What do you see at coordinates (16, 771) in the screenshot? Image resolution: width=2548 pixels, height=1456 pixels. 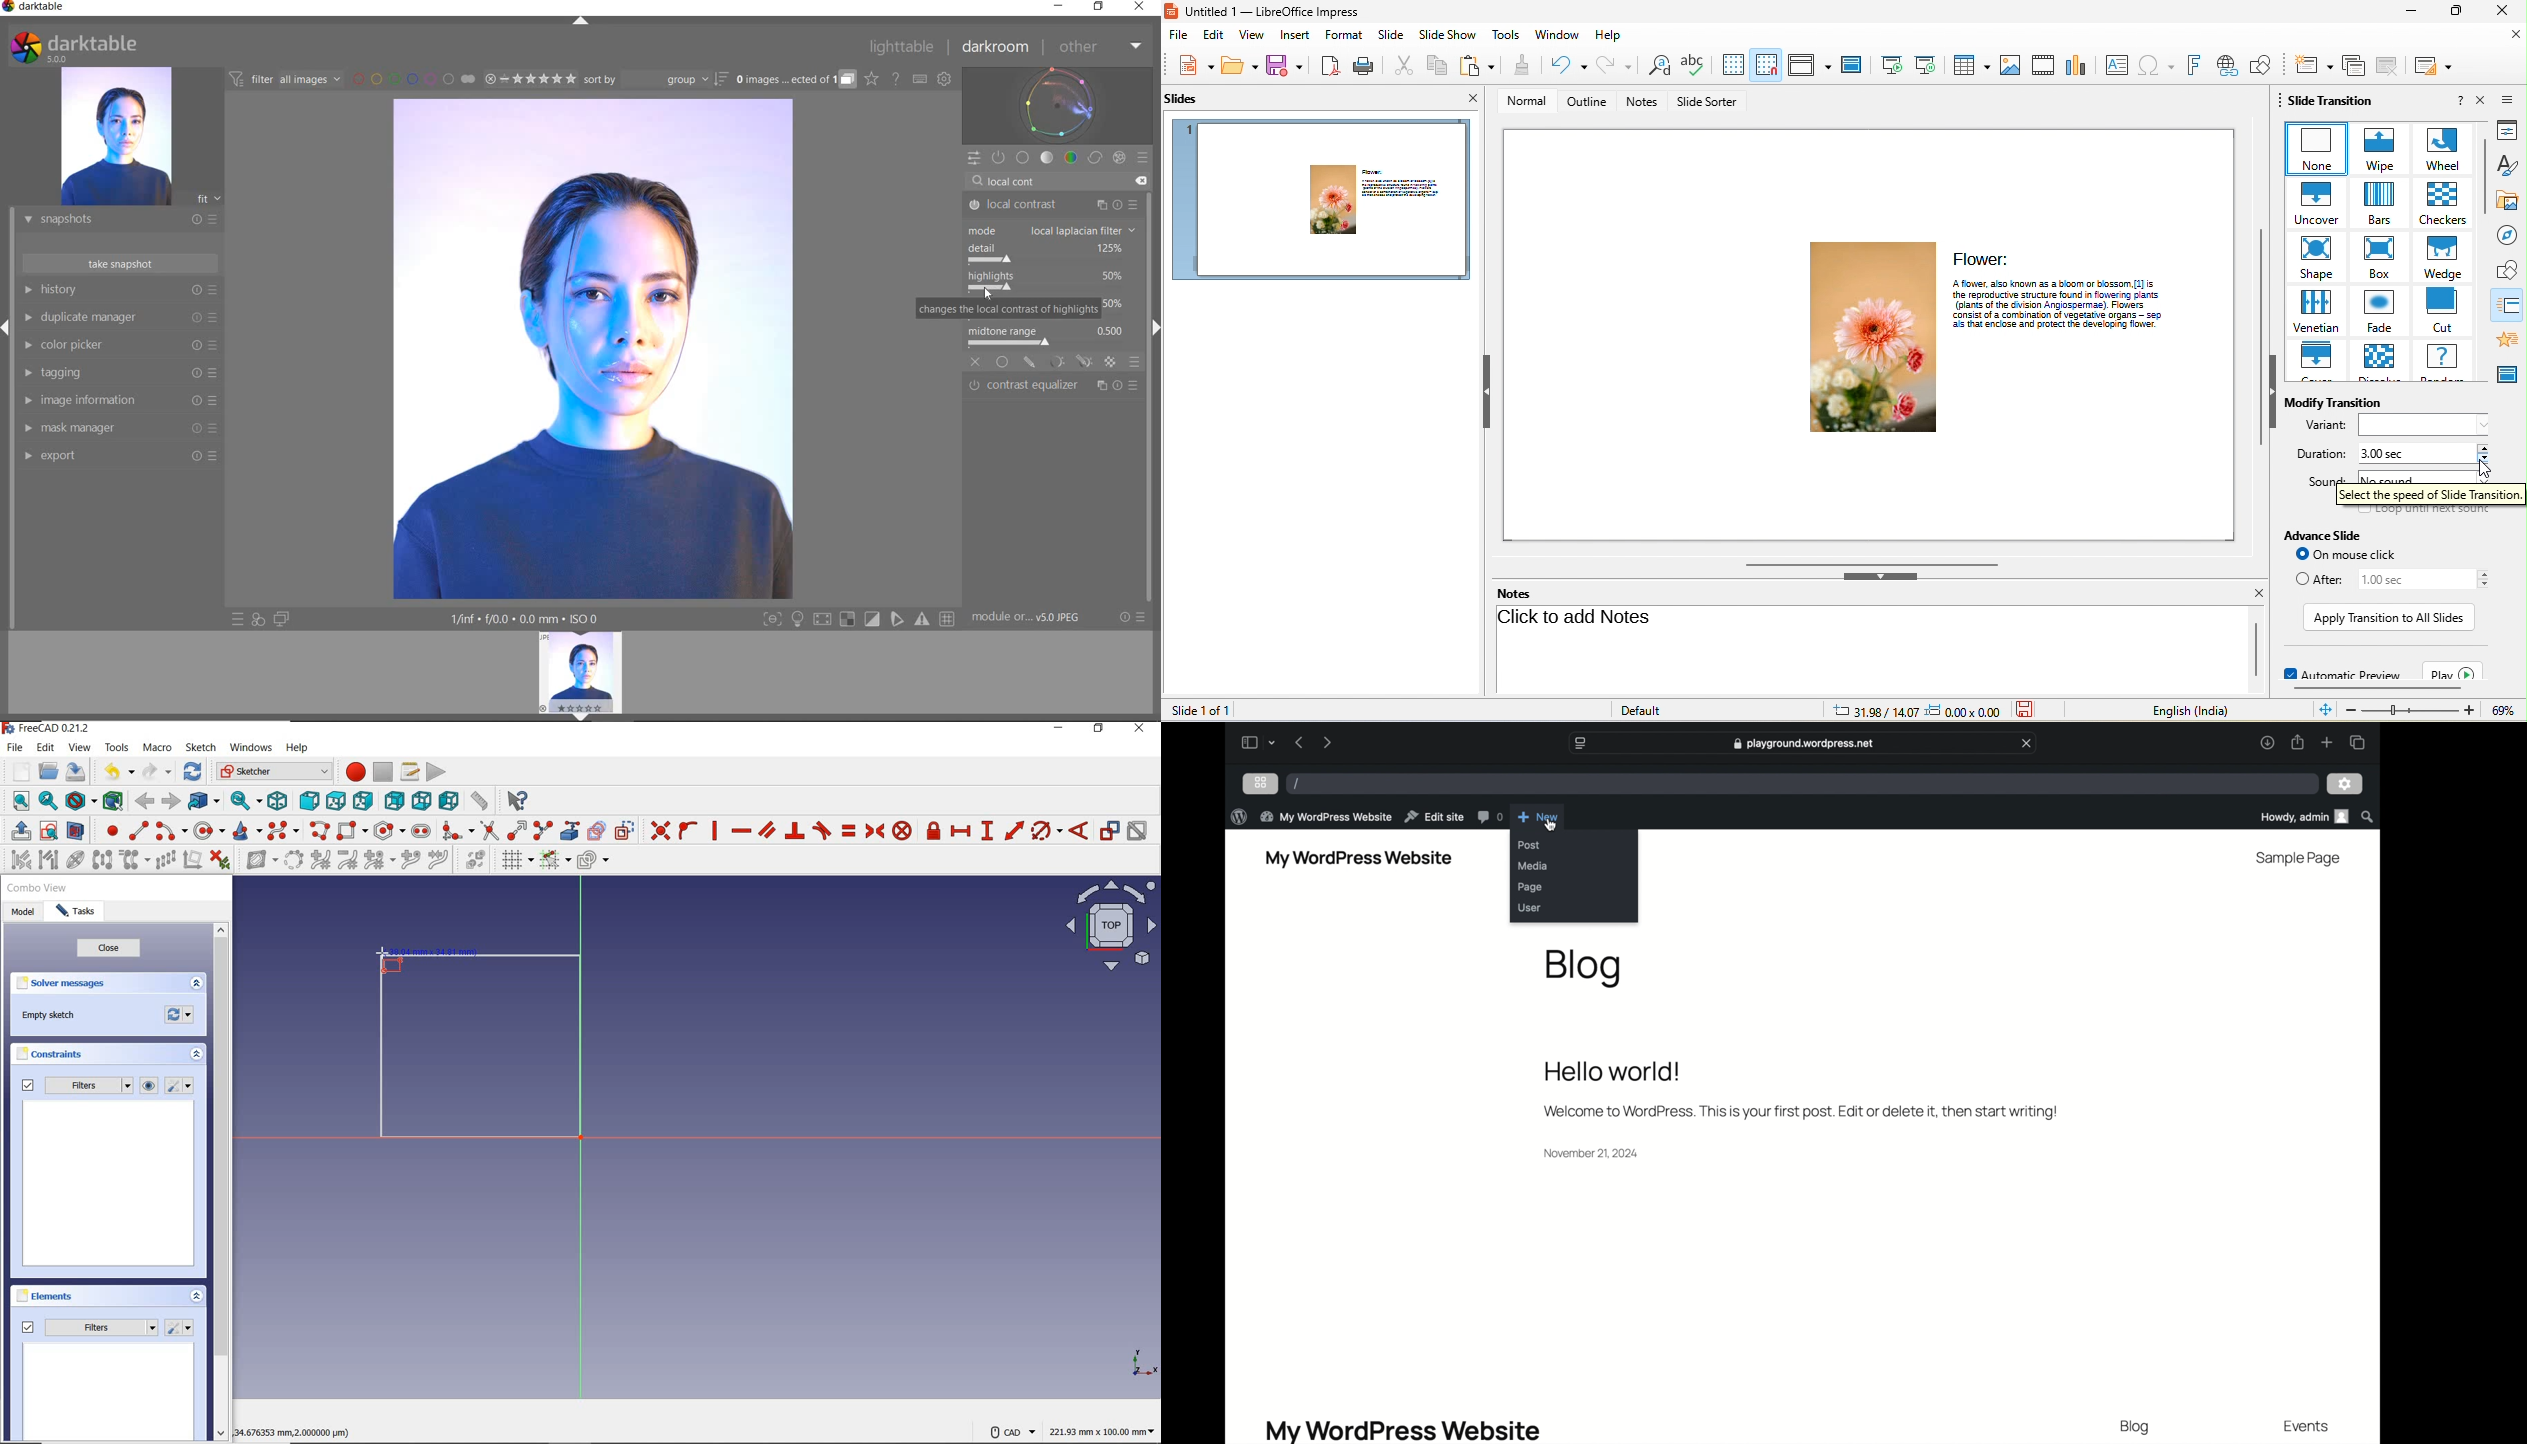 I see `new` at bounding box center [16, 771].